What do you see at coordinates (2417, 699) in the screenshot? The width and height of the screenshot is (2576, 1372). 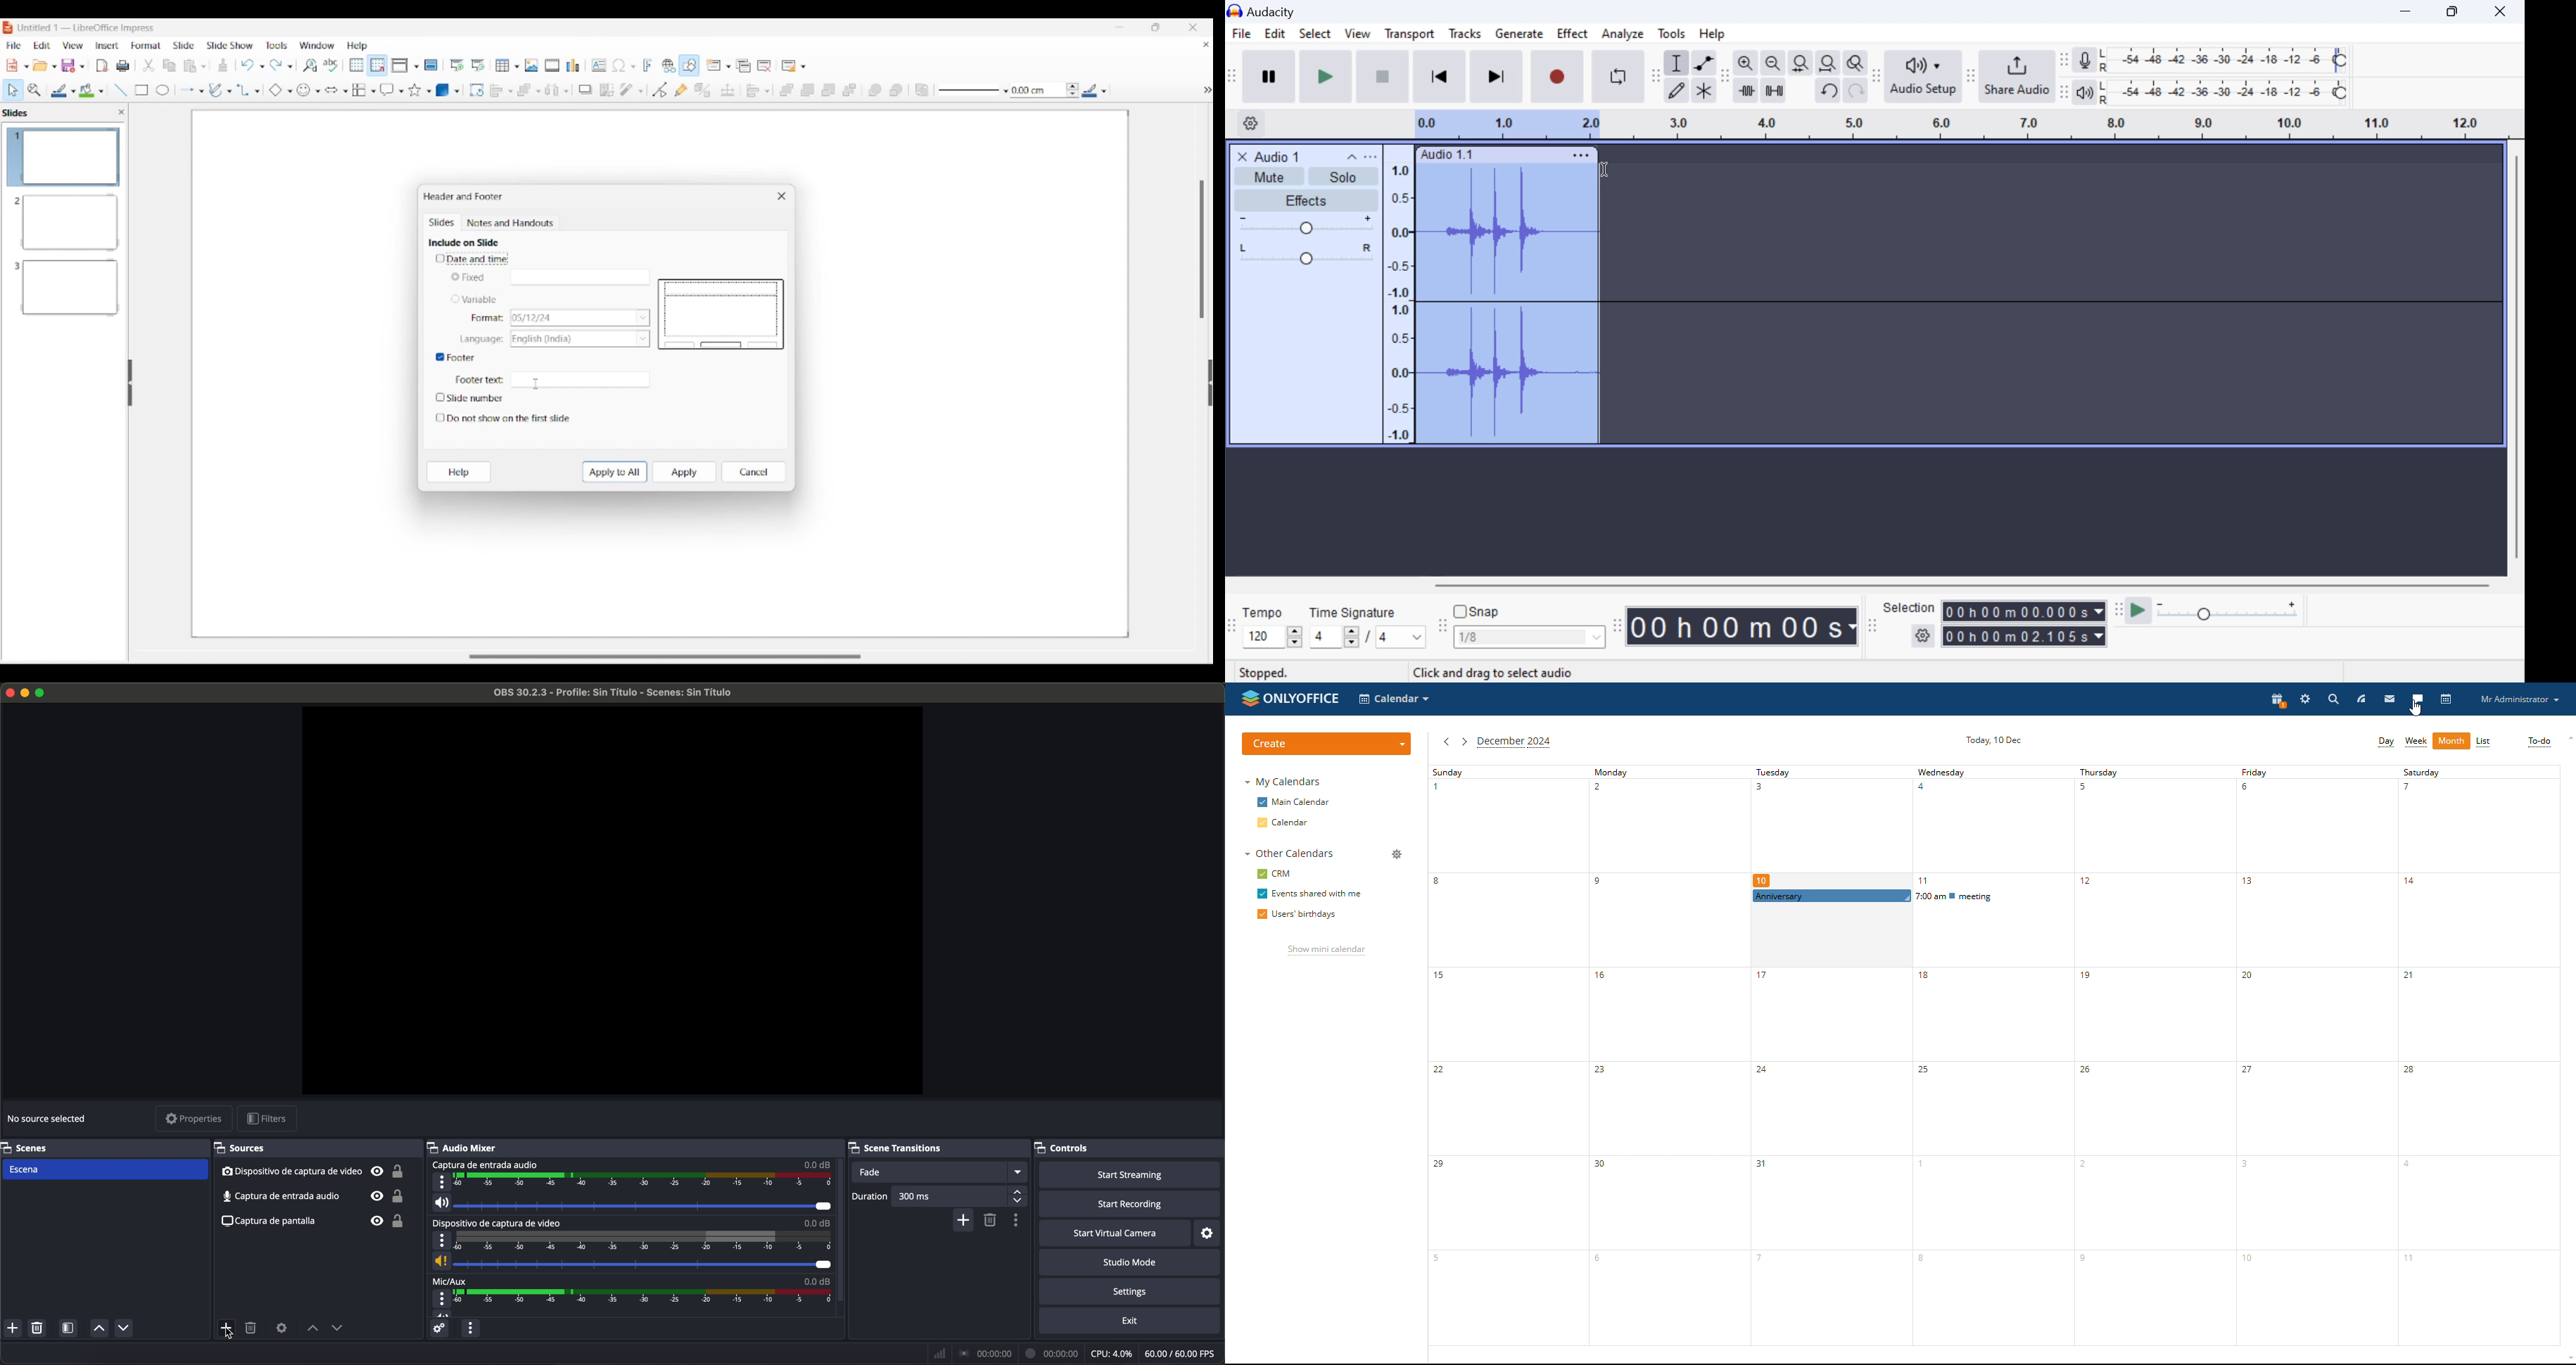 I see `talk` at bounding box center [2417, 699].